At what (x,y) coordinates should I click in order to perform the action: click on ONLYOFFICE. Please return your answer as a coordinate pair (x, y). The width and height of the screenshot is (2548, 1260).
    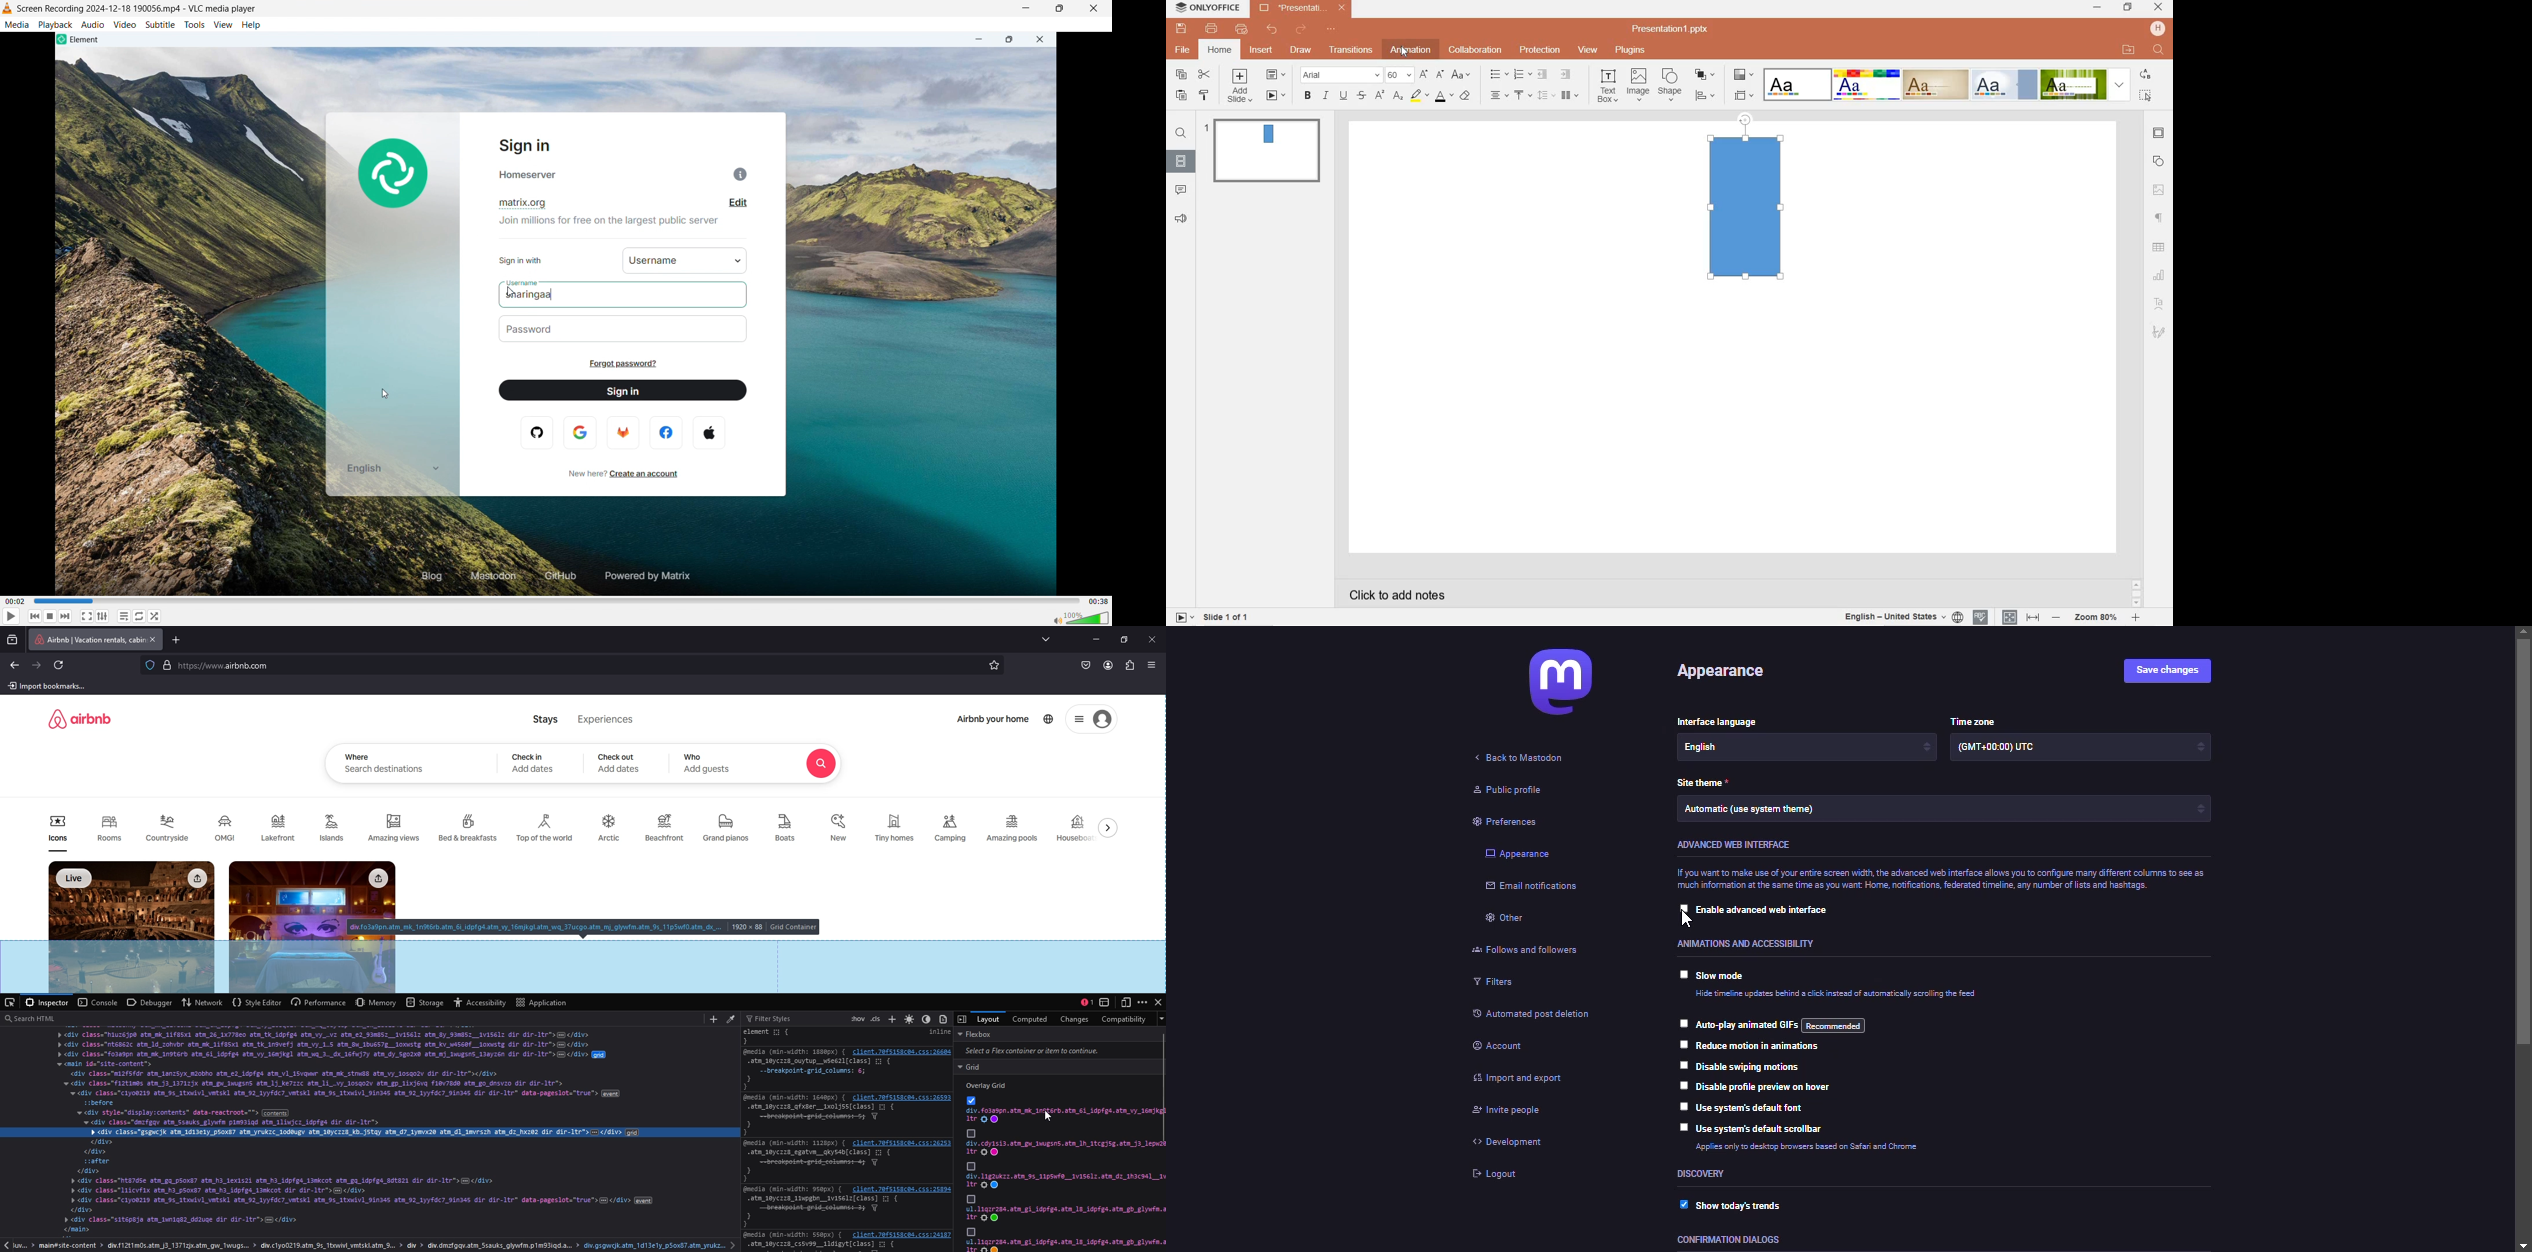
    Looking at the image, I should click on (1209, 10).